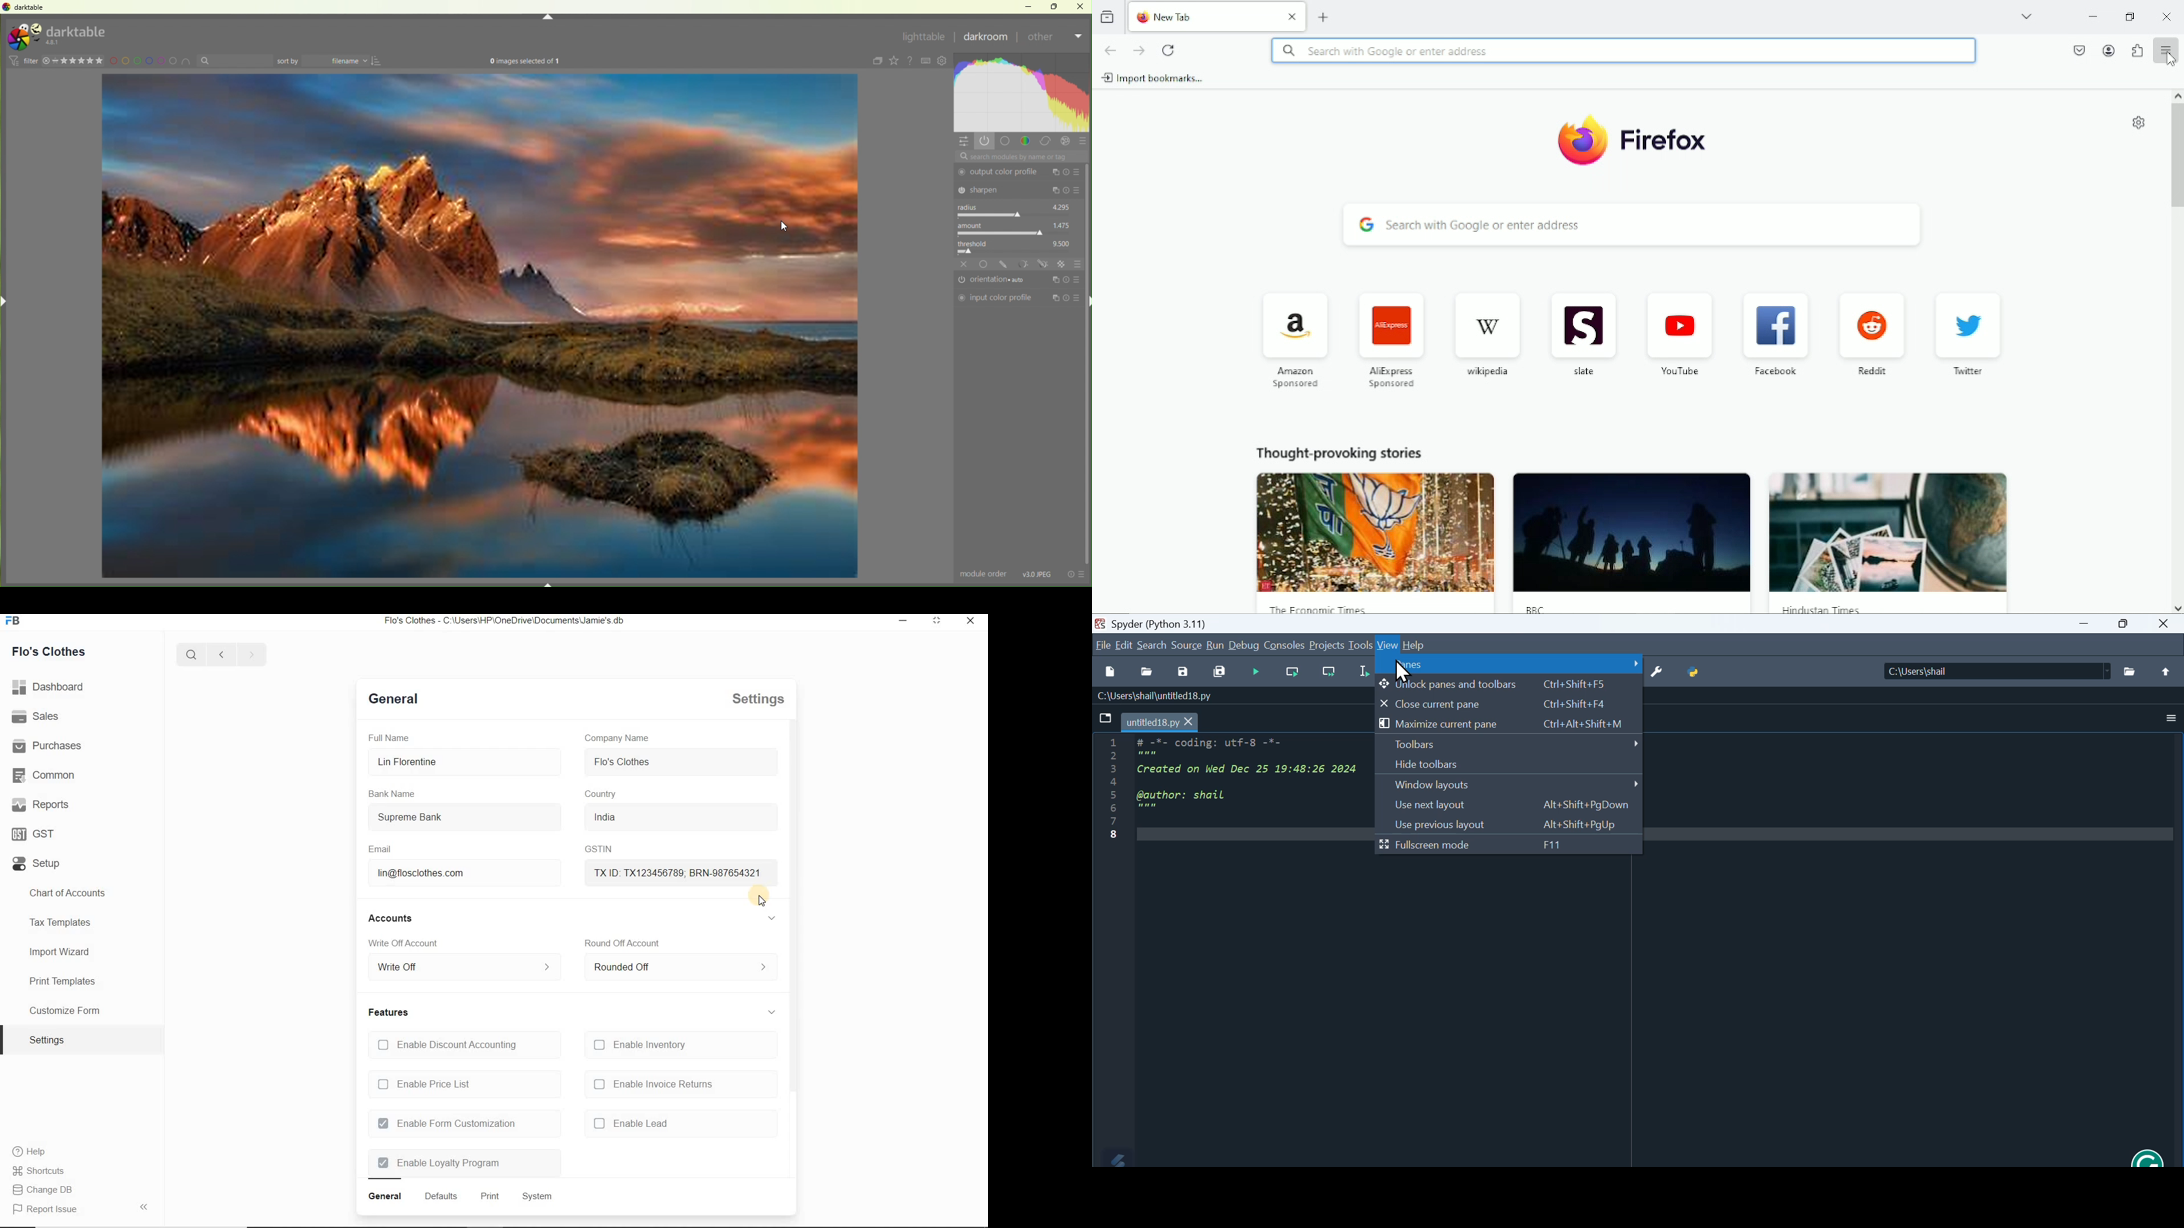  I want to click on Reports, so click(44, 805).